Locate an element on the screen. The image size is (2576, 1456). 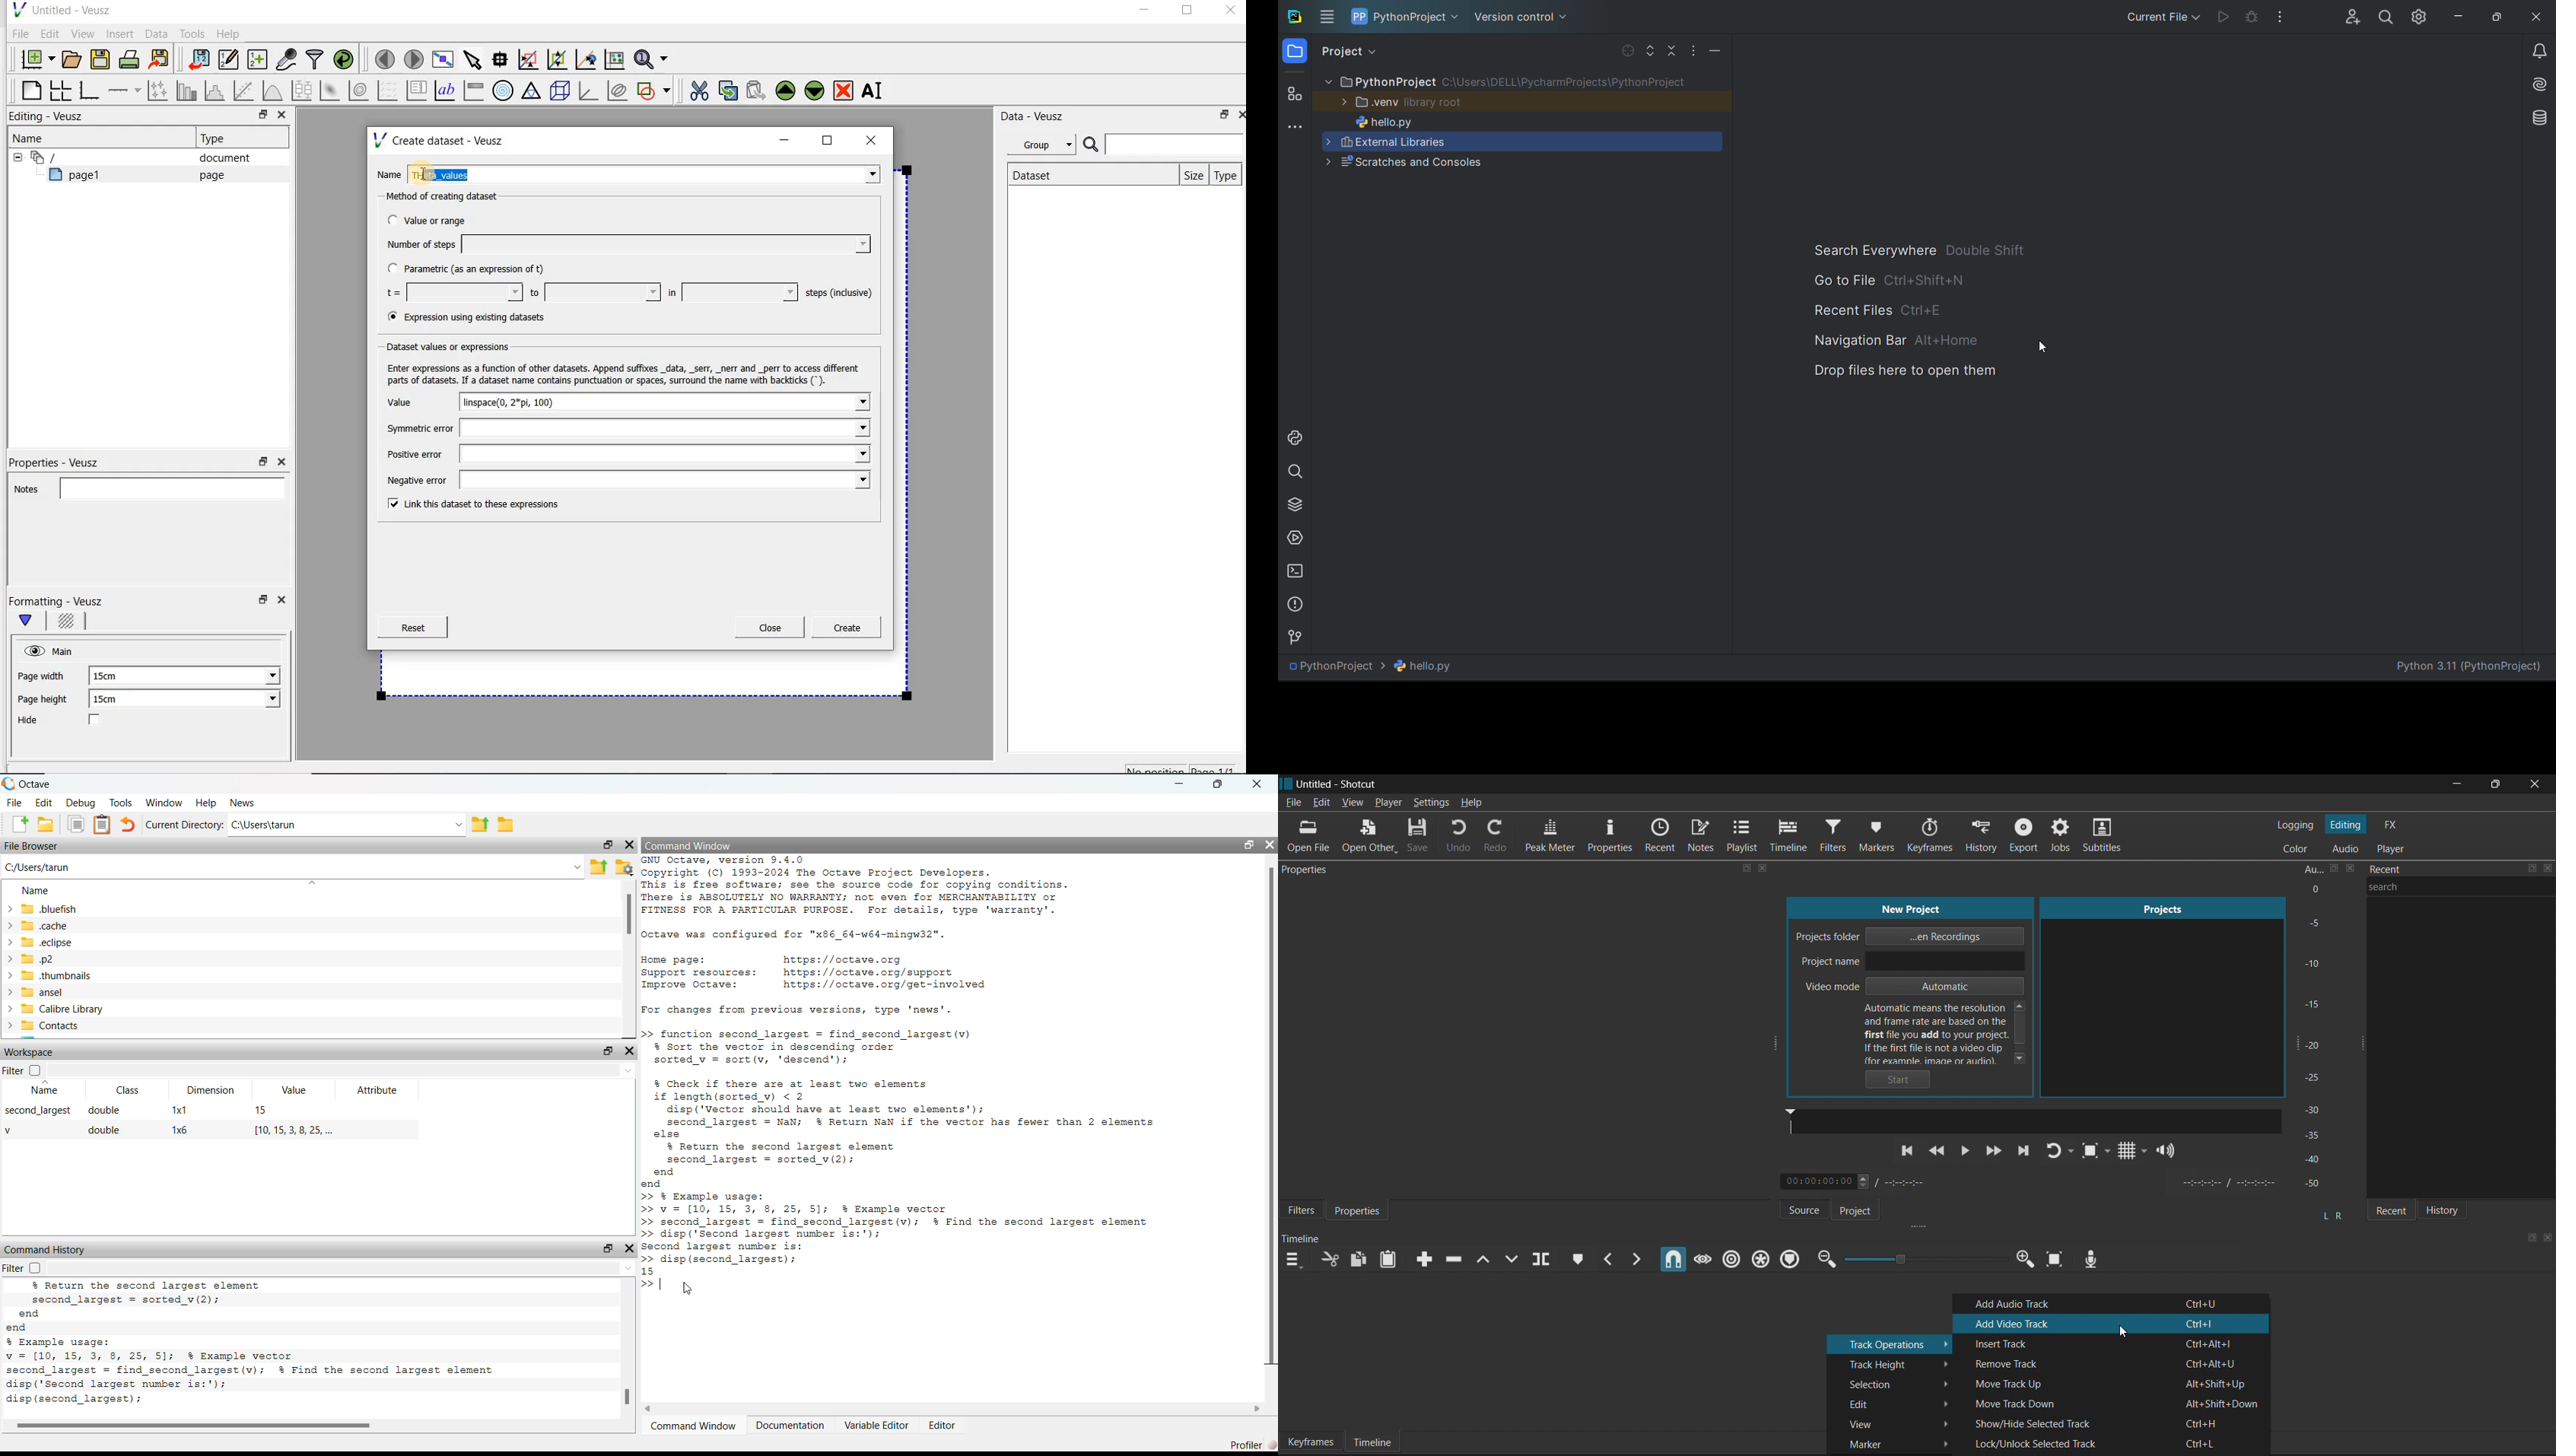
collab is located at coordinates (2353, 17).